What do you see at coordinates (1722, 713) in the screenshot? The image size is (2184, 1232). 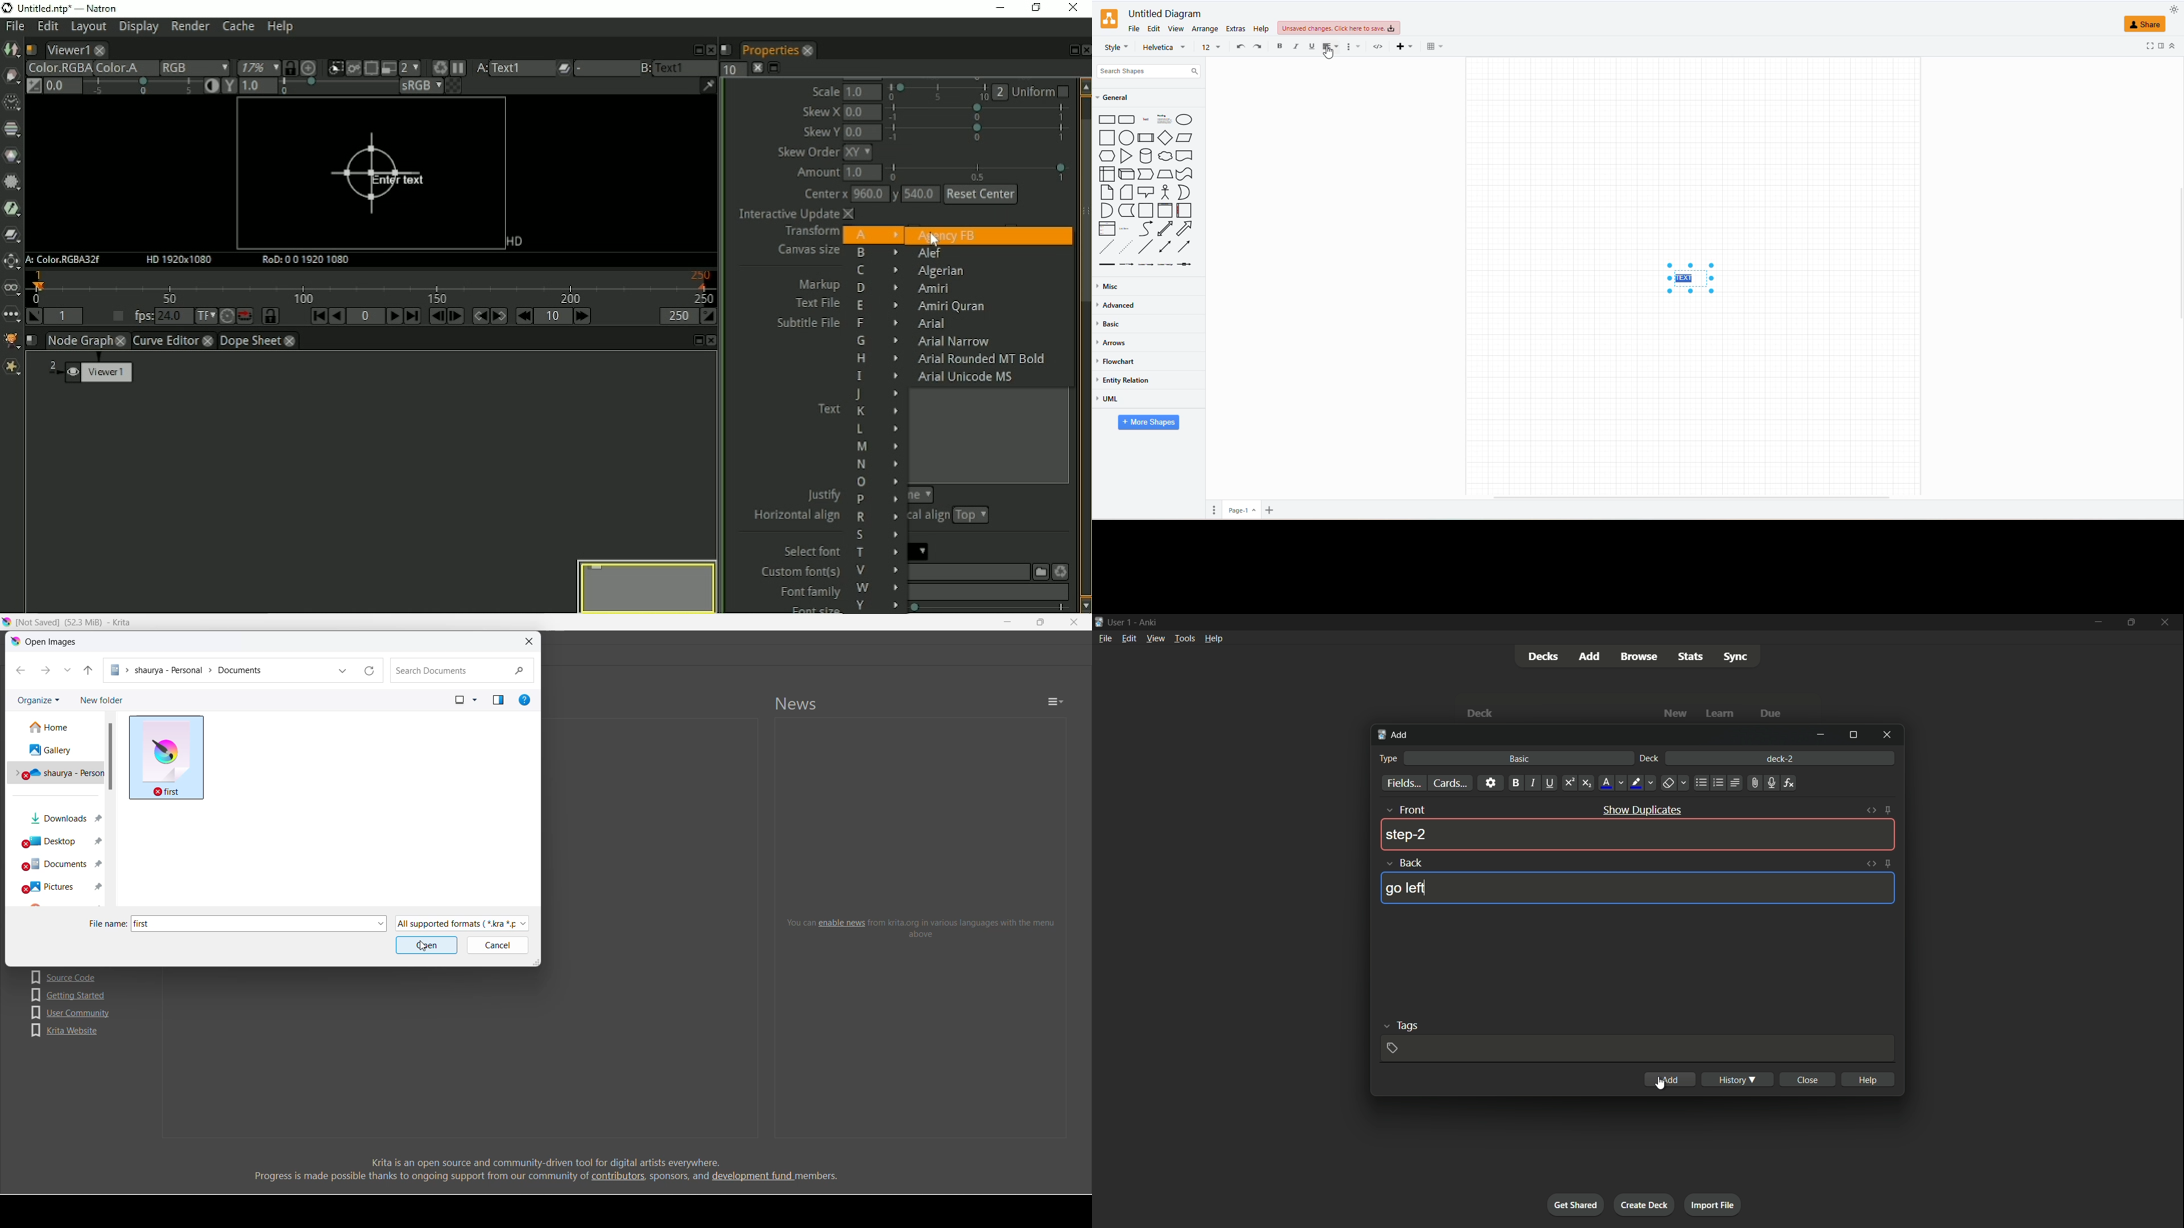 I see `learn` at bounding box center [1722, 713].